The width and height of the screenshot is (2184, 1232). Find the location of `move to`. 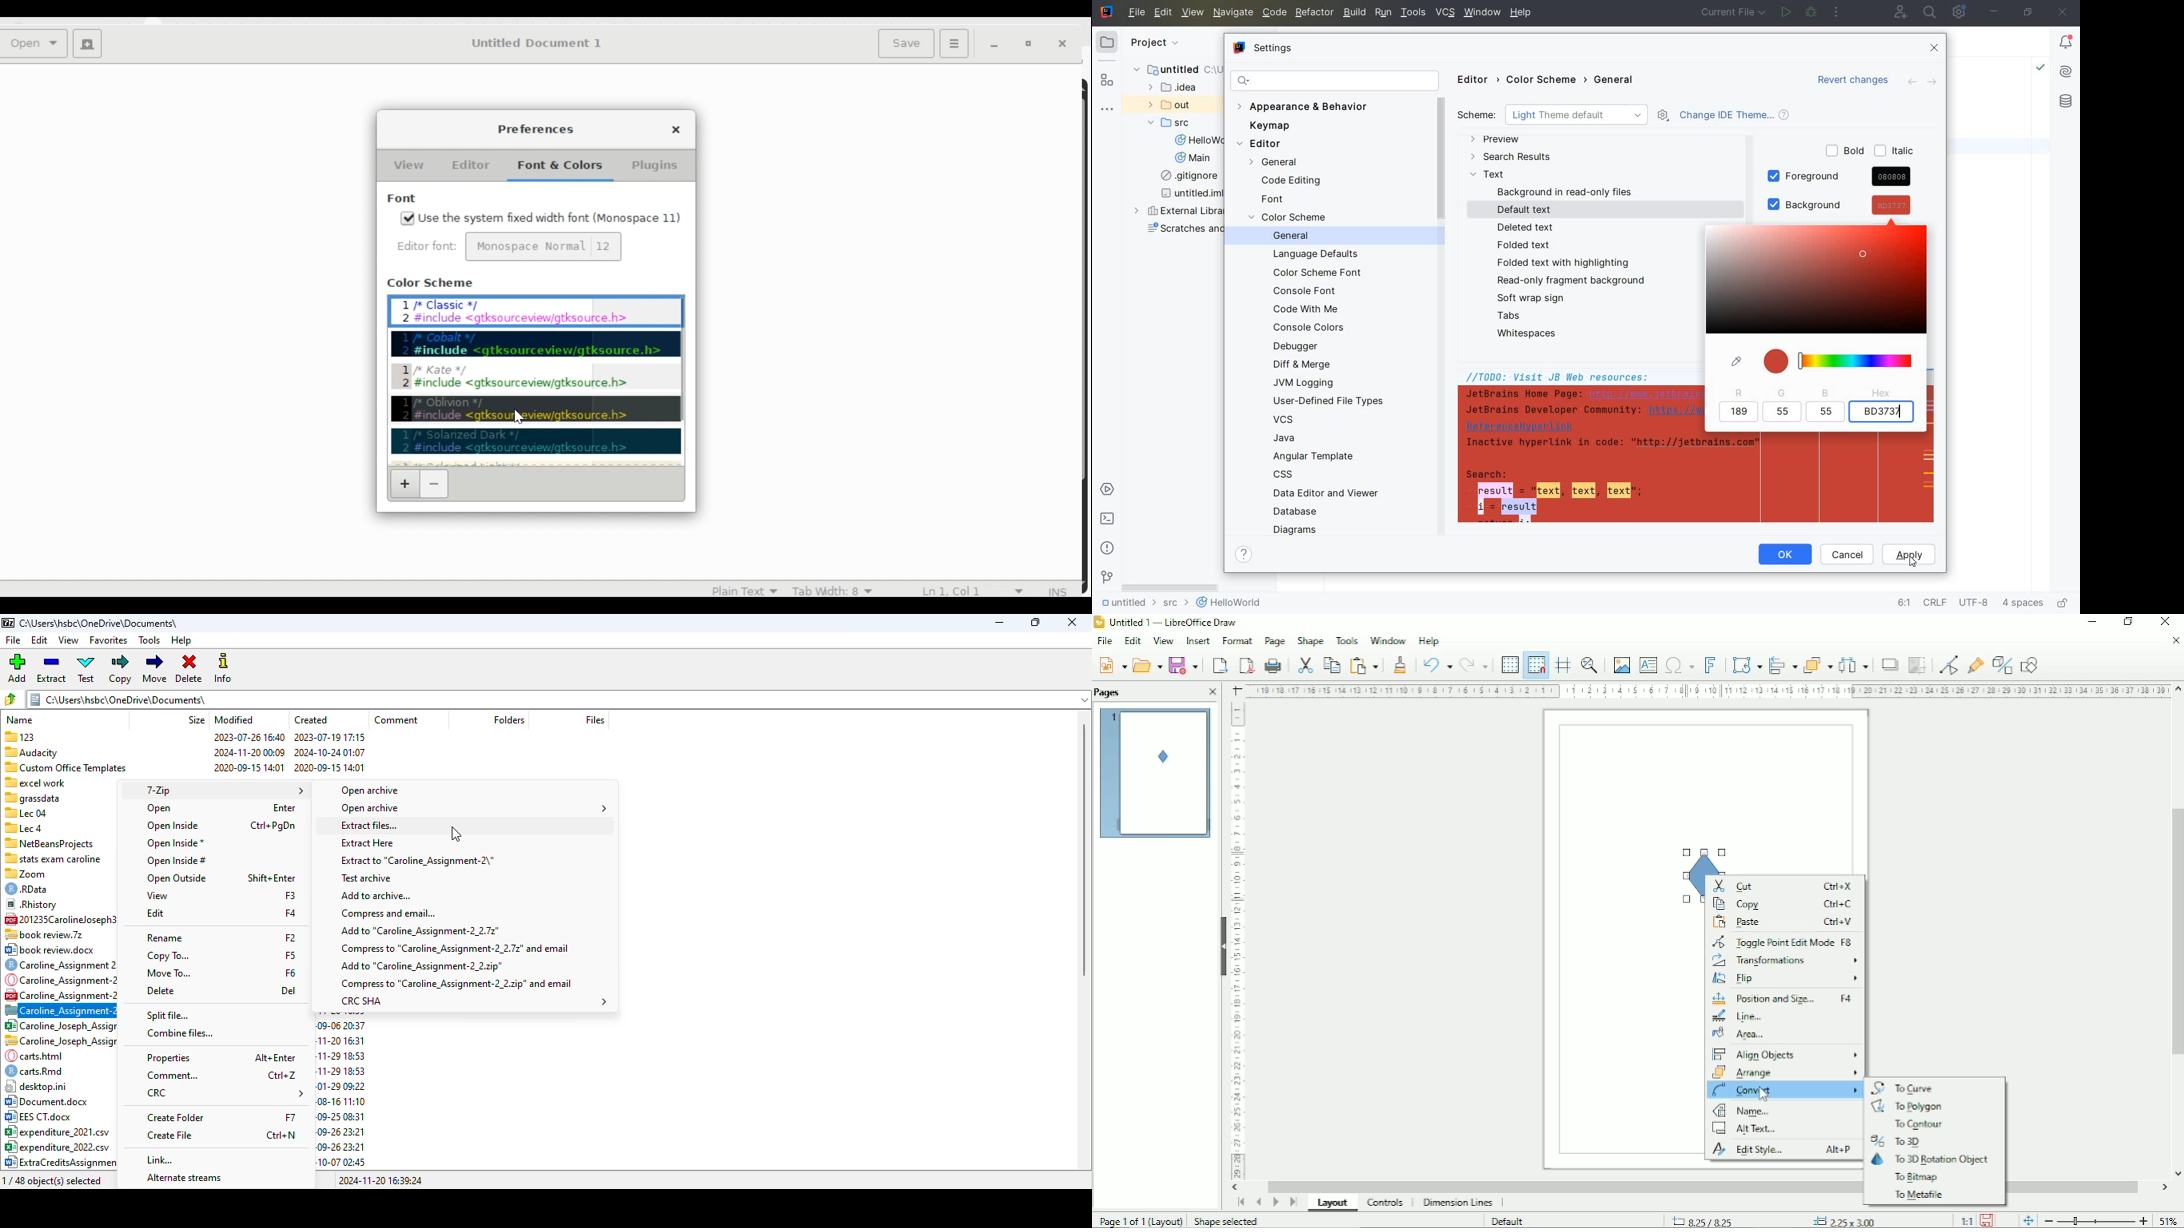

move to is located at coordinates (169, 974).